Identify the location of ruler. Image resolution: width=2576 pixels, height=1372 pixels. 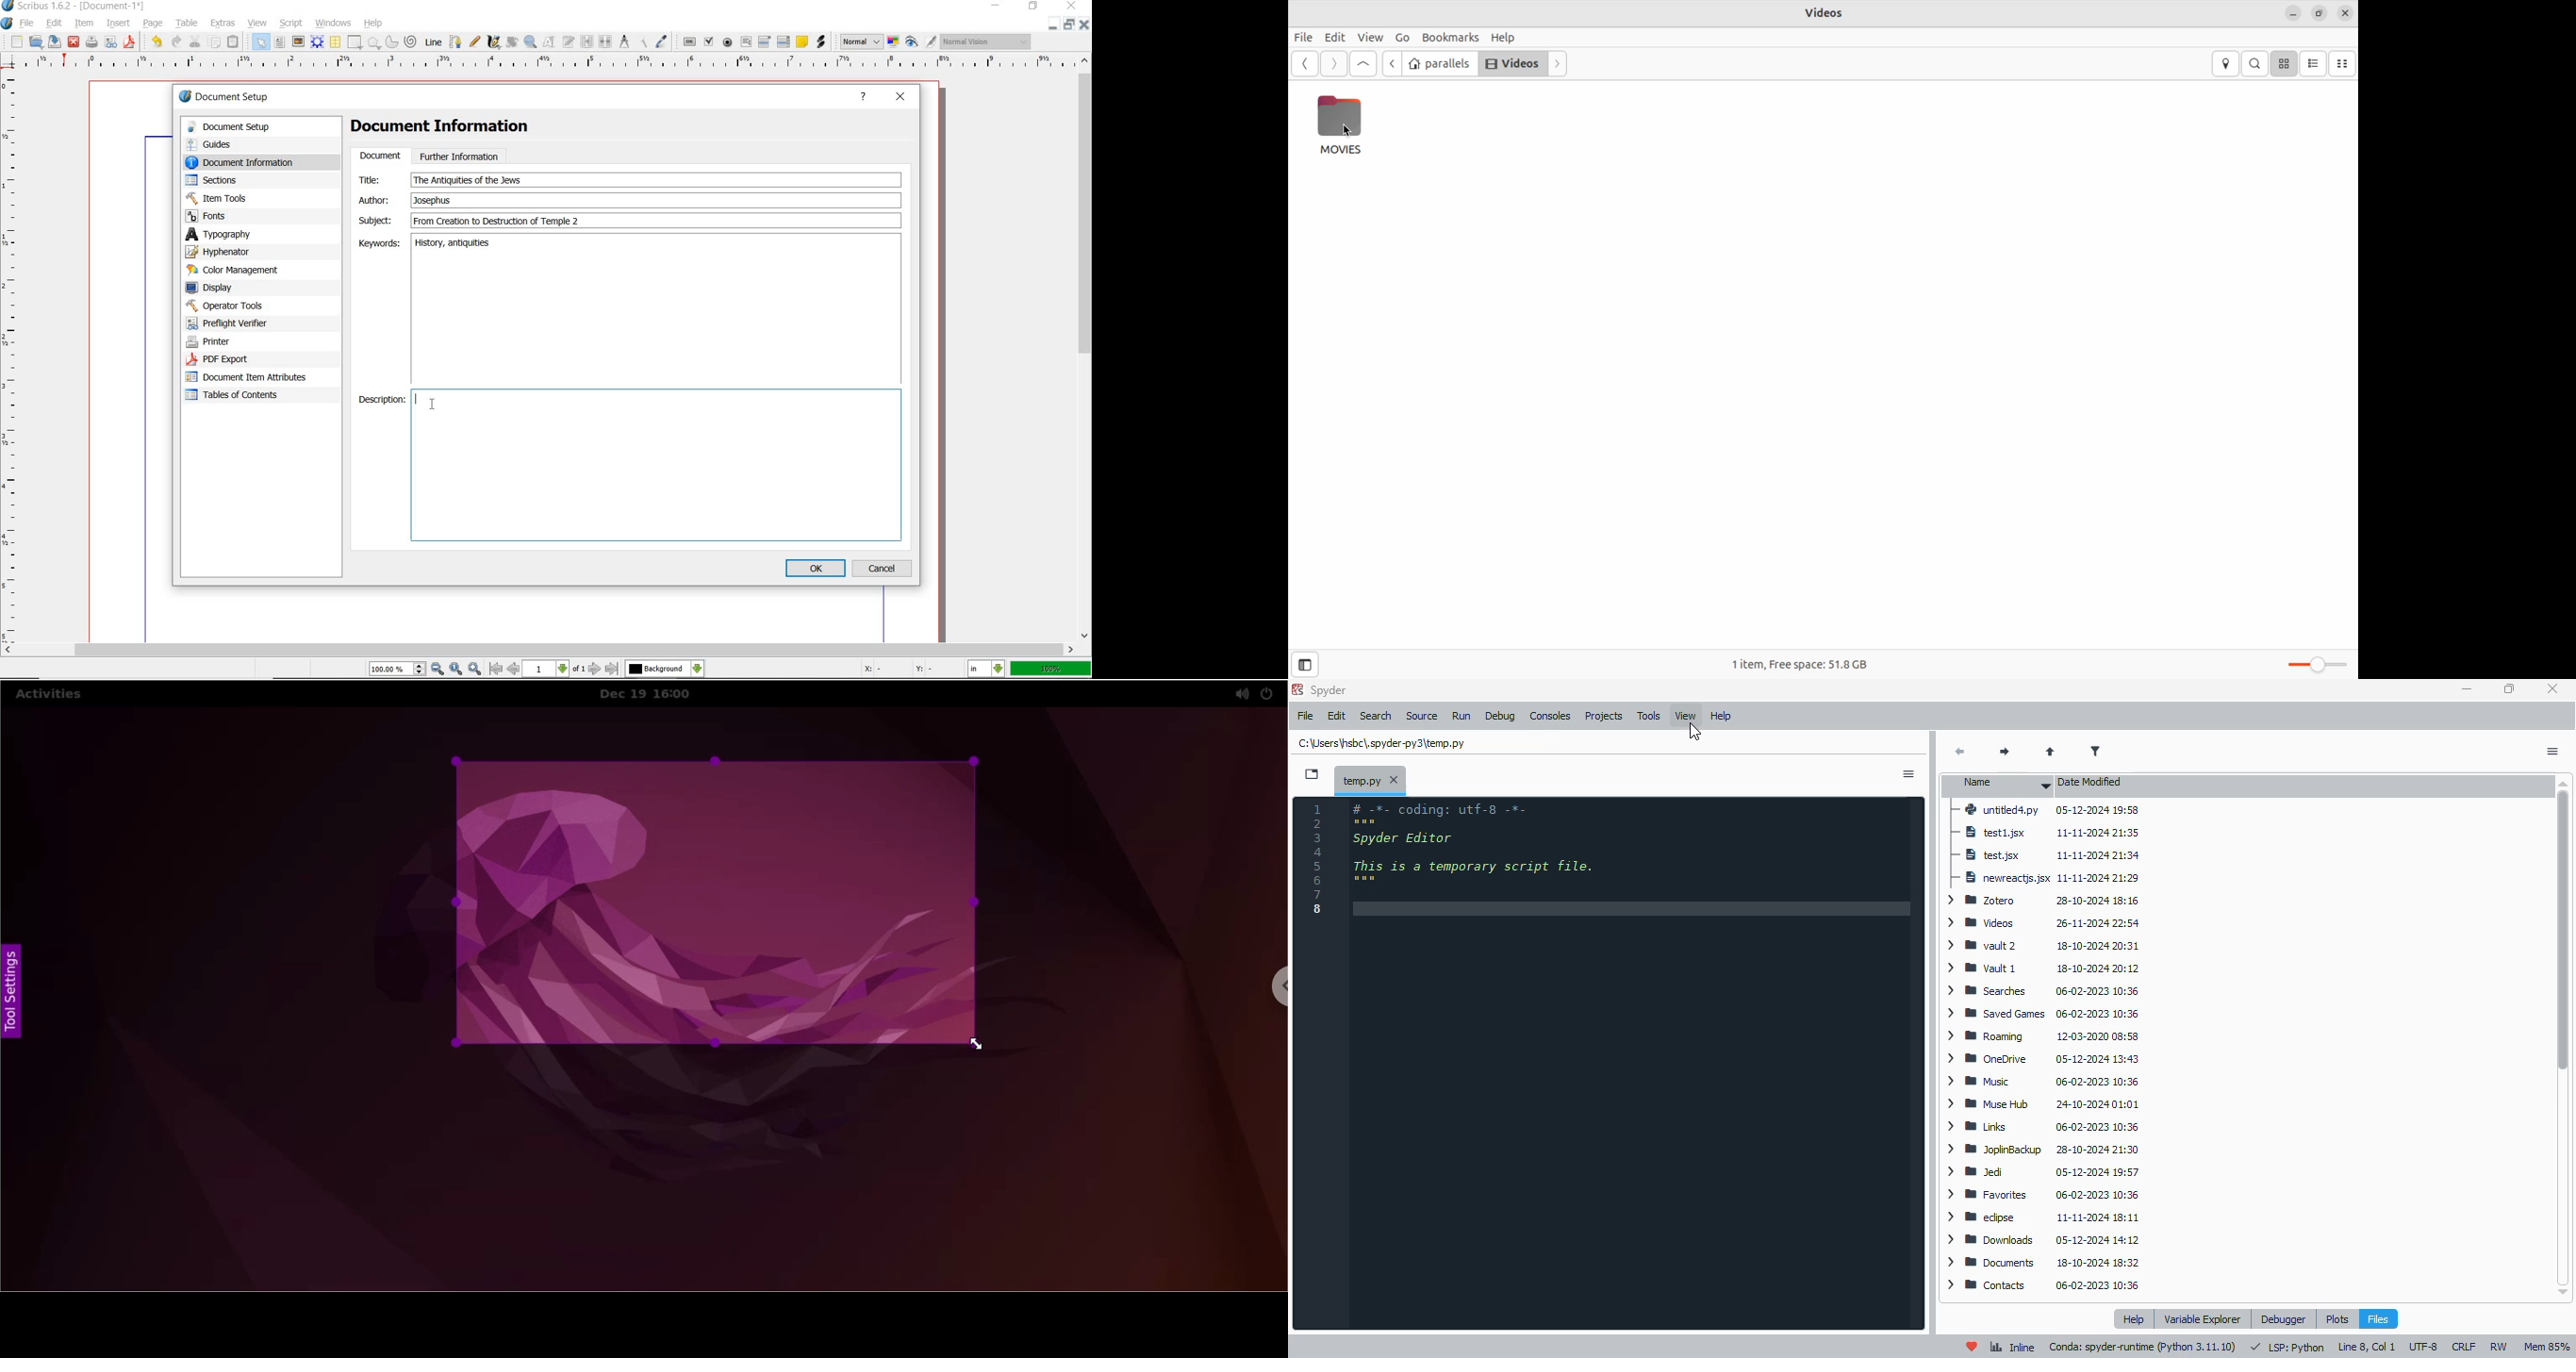
(551, 65).